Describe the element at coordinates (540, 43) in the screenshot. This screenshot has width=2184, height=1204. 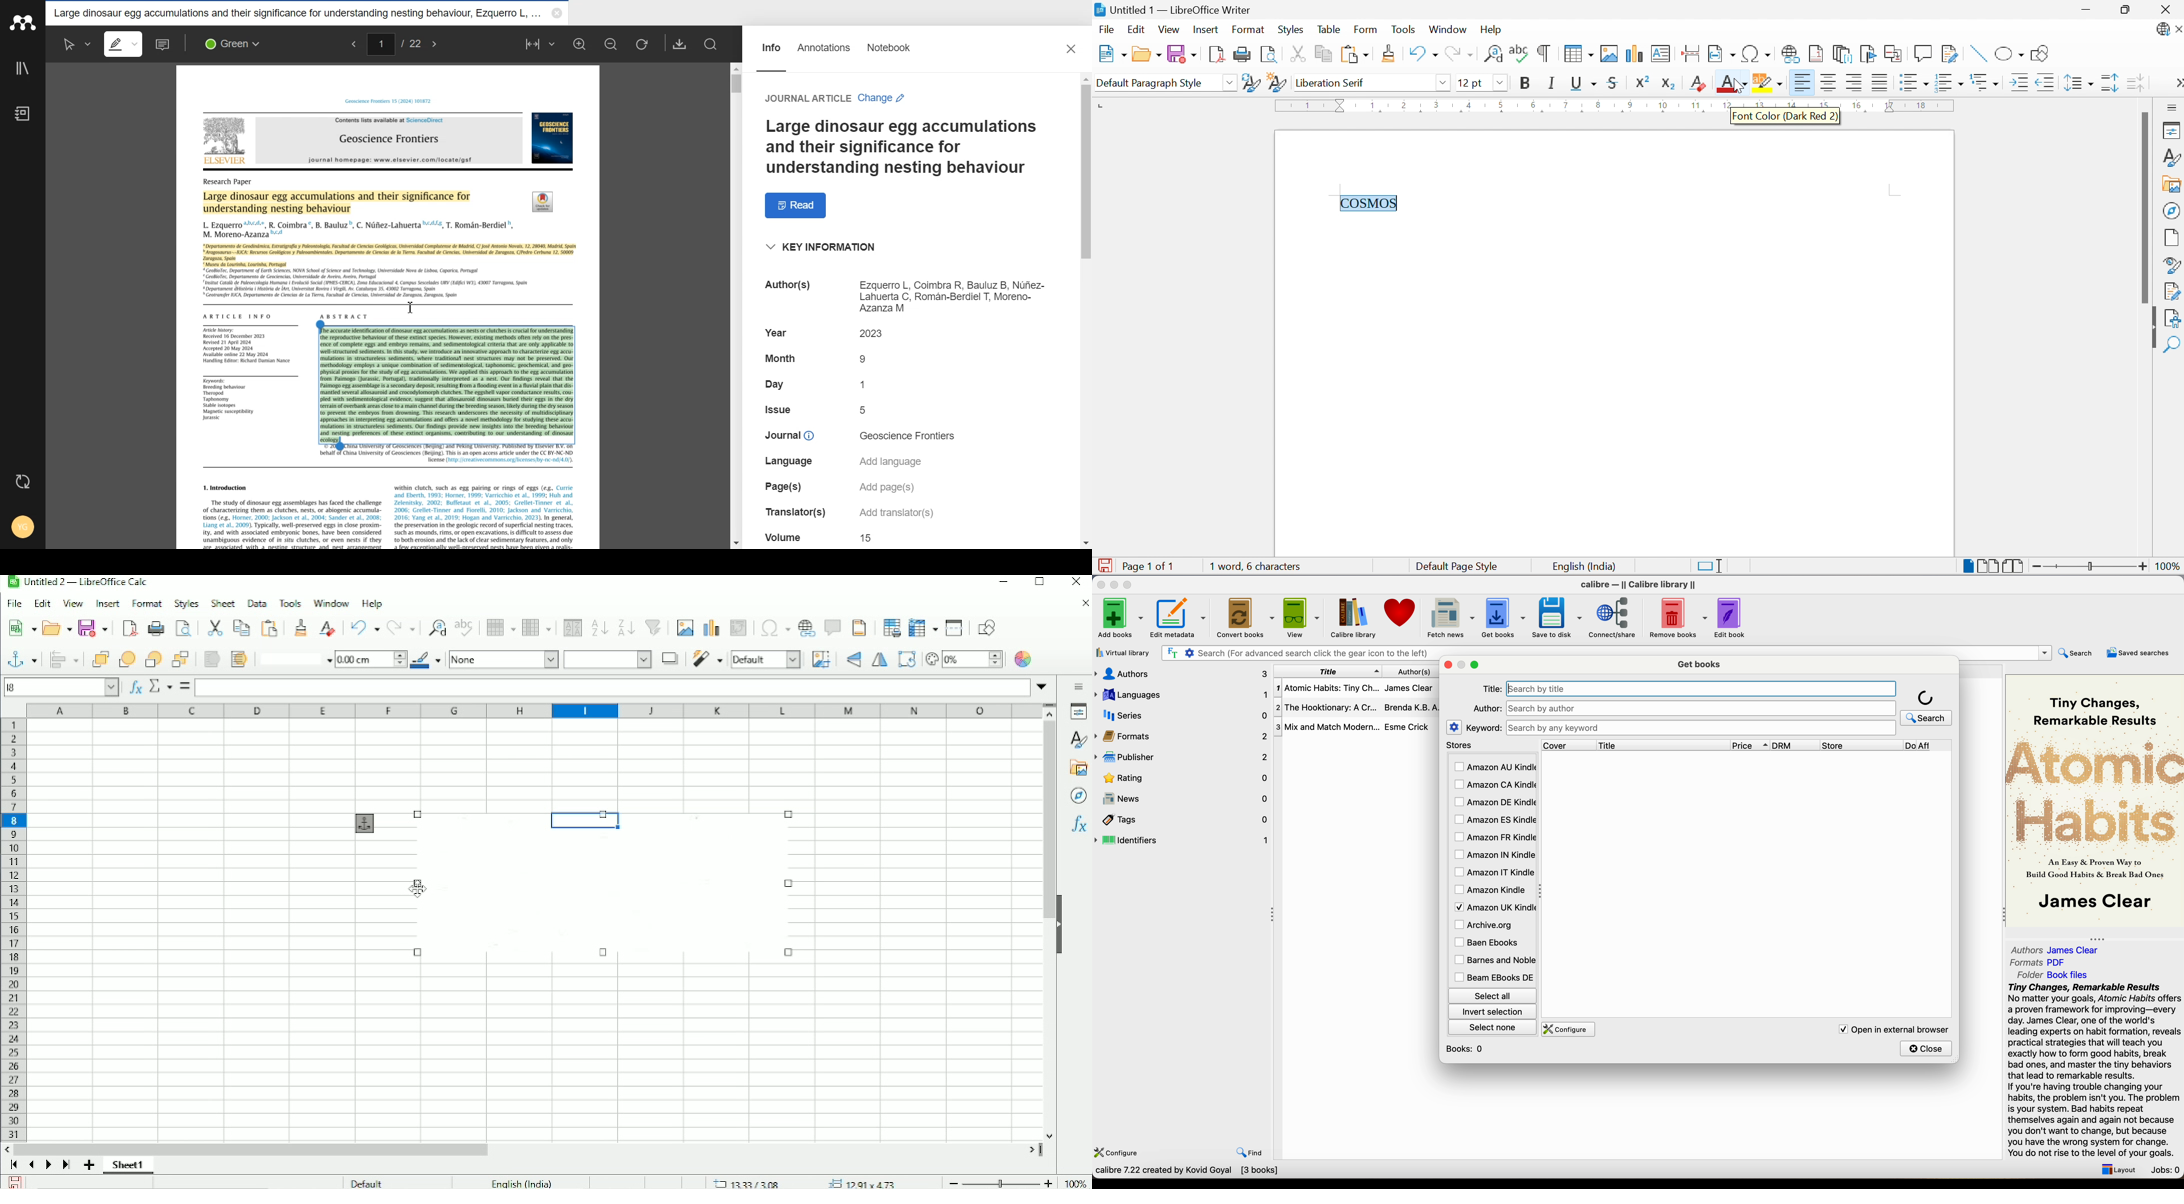
I see `Fit to width` at that location.